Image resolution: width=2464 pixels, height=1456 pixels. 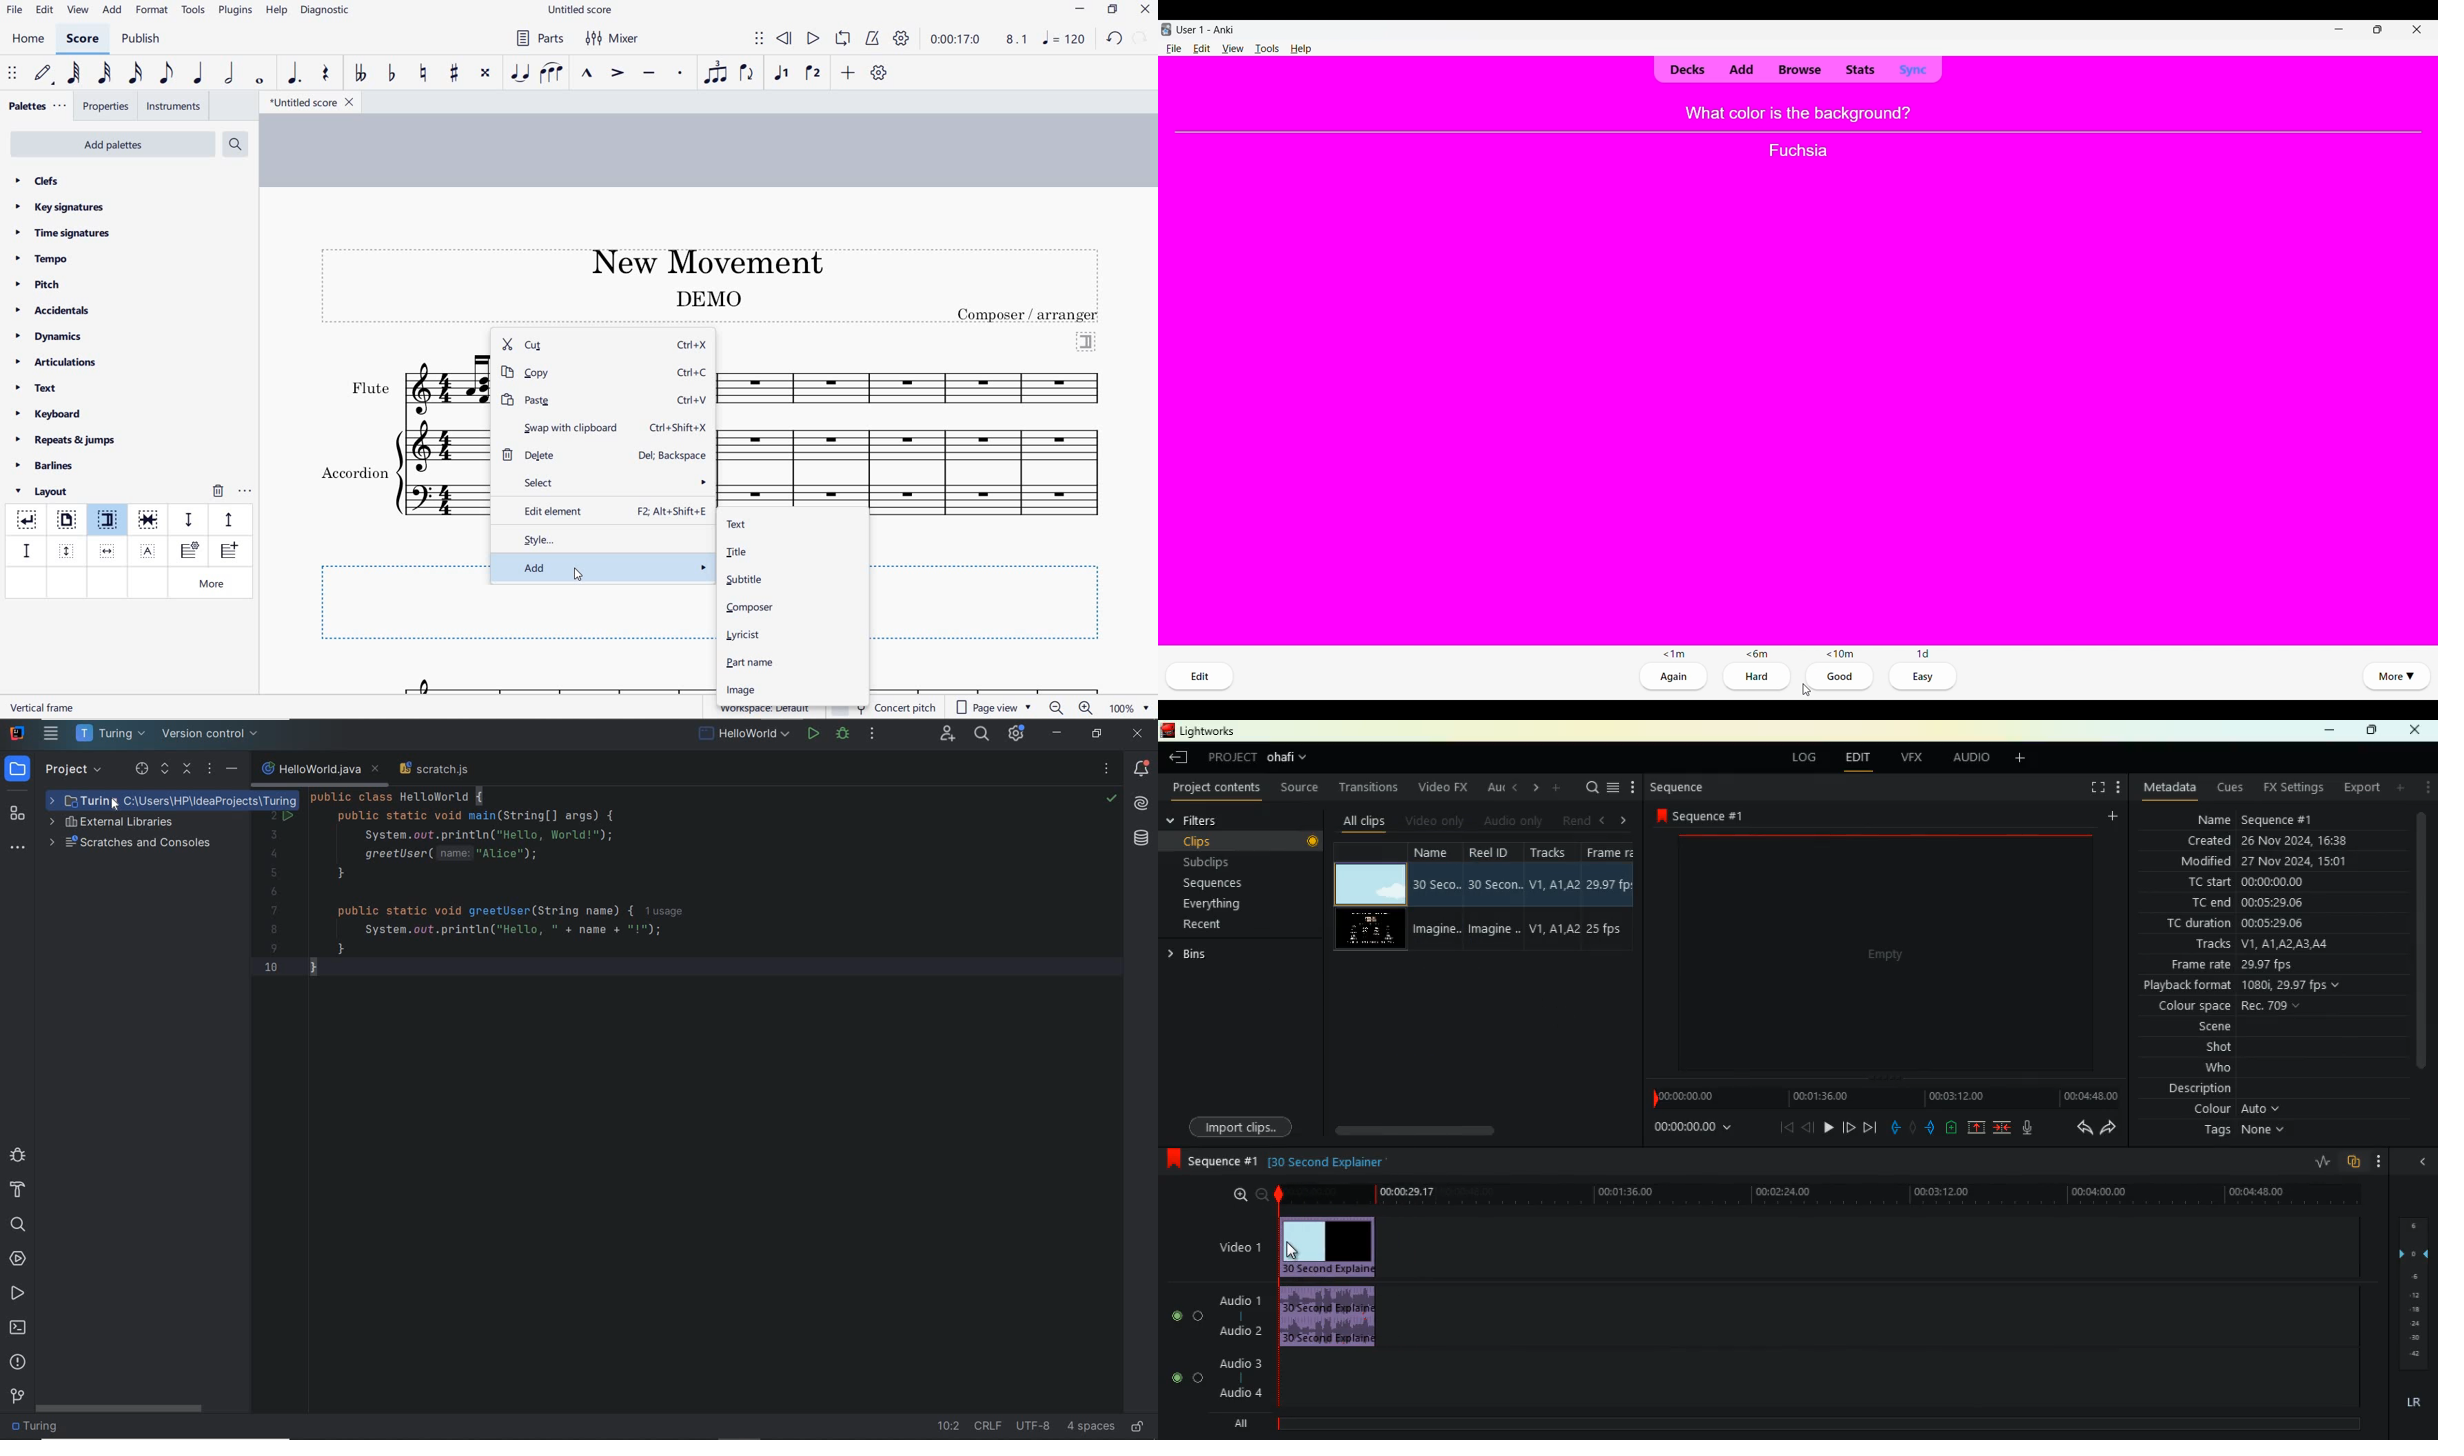 I want to click on Database, so click(x=1143, y=838).